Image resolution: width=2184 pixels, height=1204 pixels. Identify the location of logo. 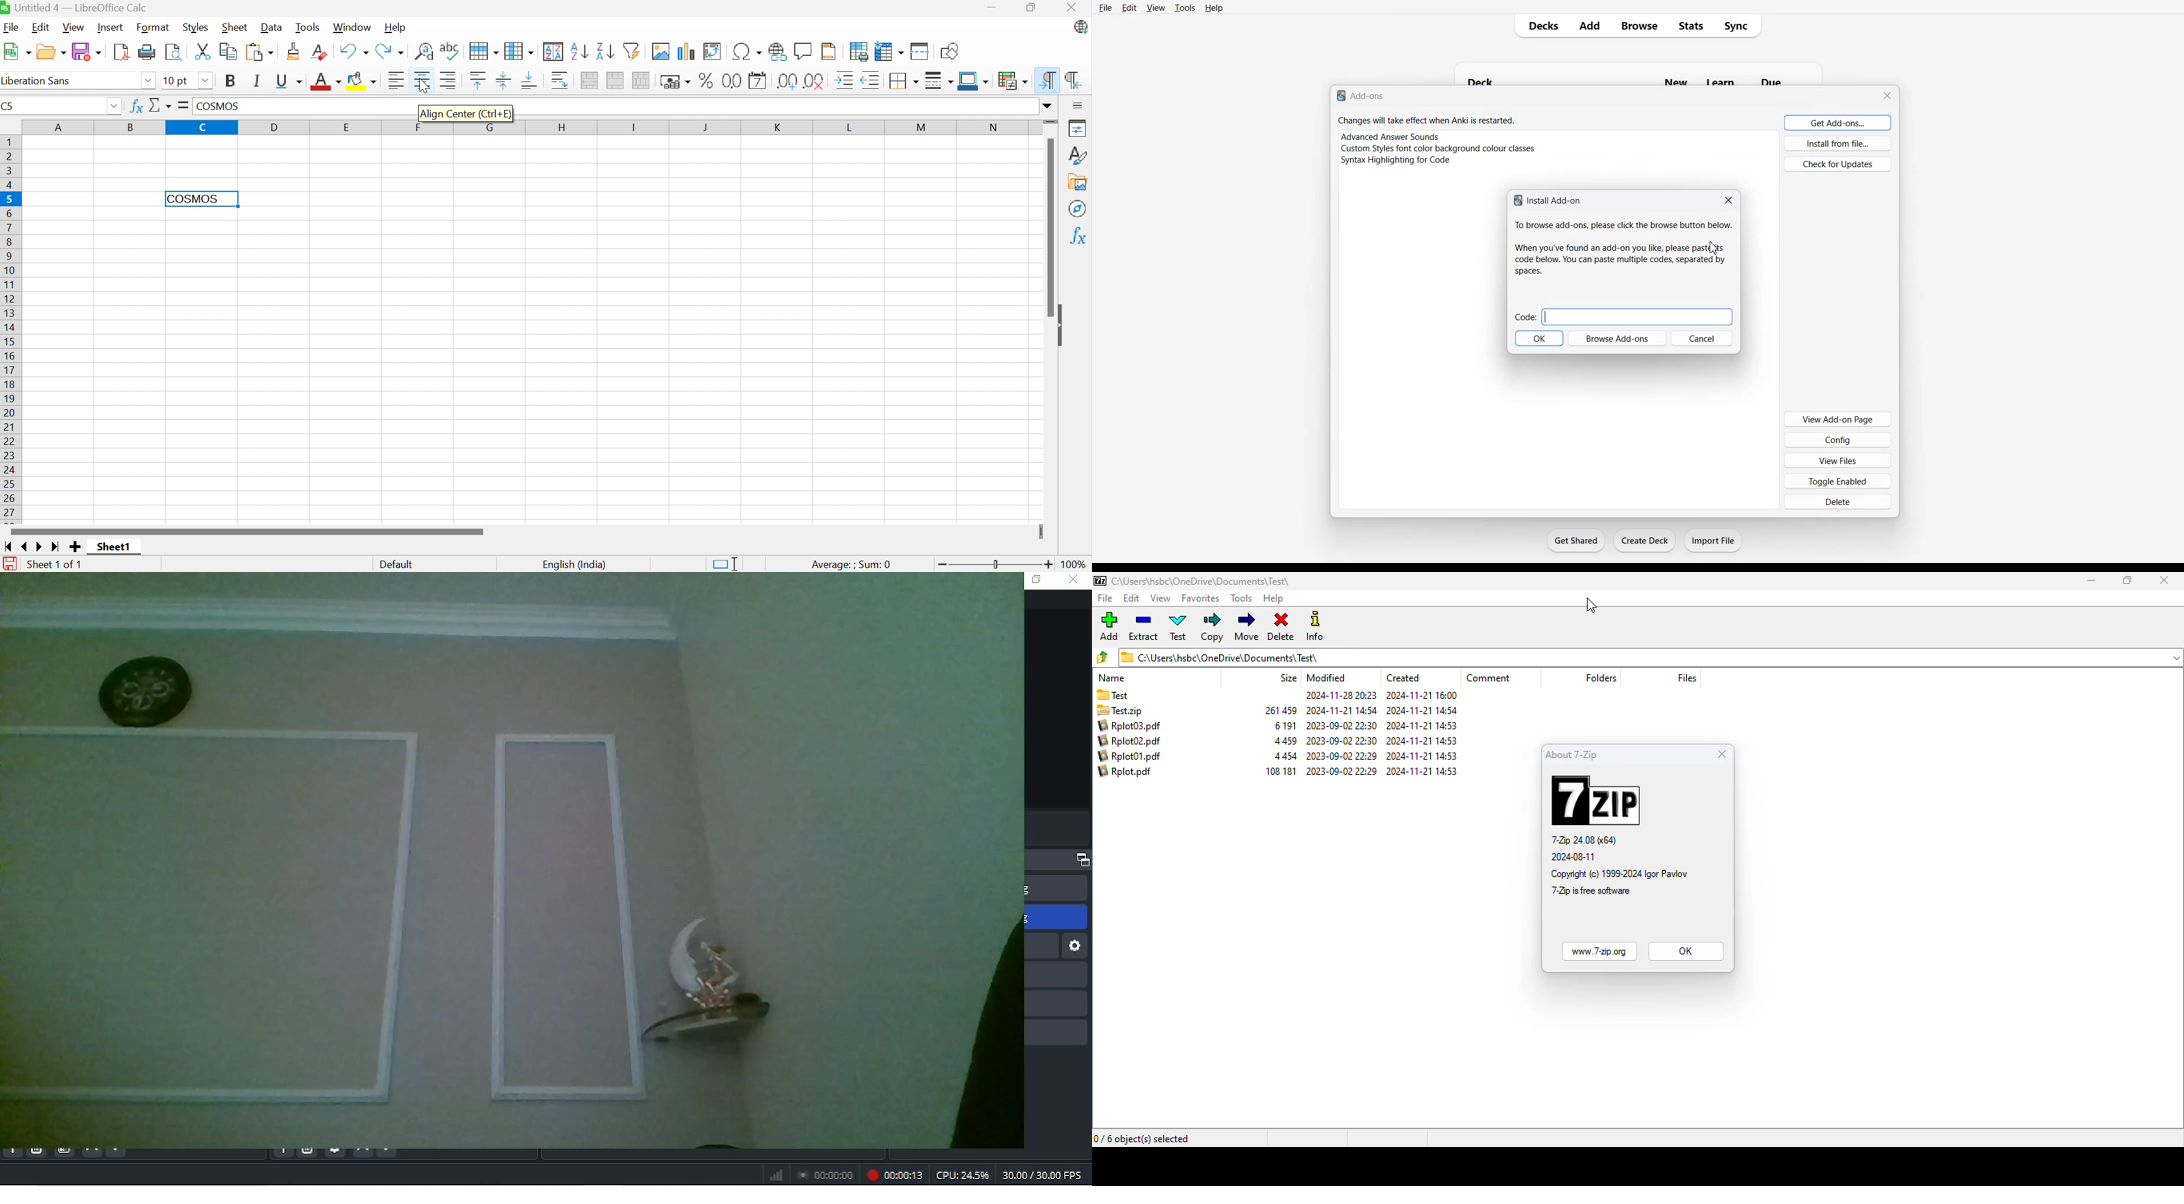
(1516, 201).